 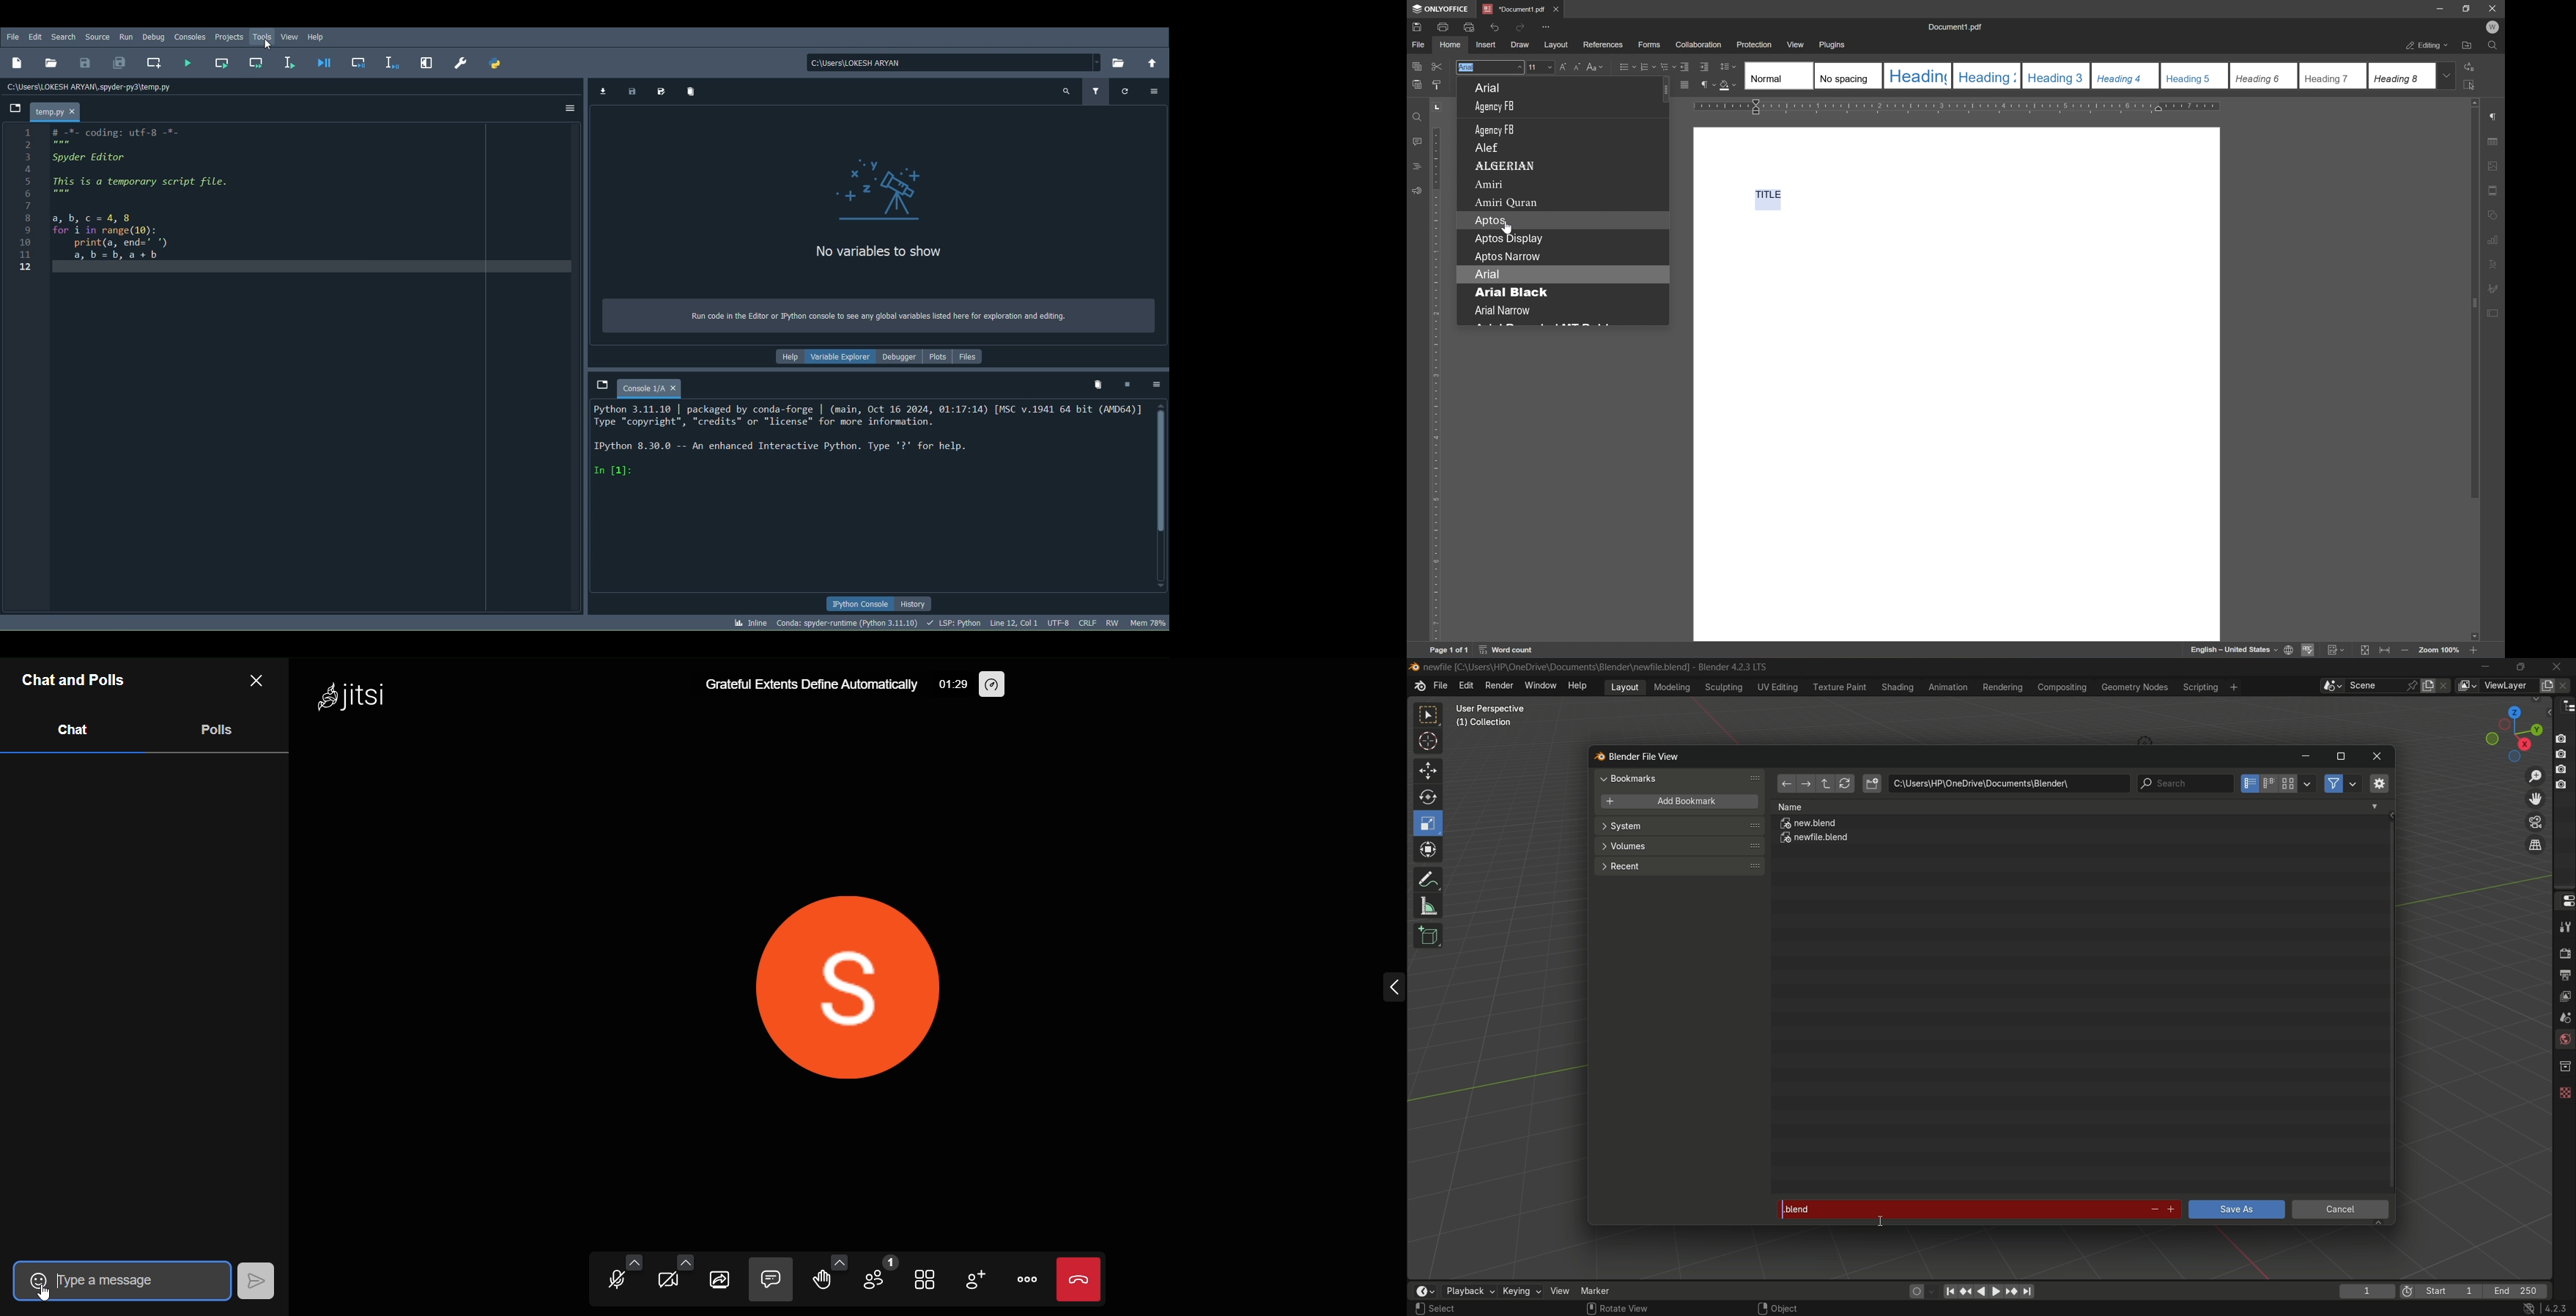 What do you see at coordinates (2341, 757) in the screenshot?
I see `maximize or restore` at bounding box center [2341, 757].